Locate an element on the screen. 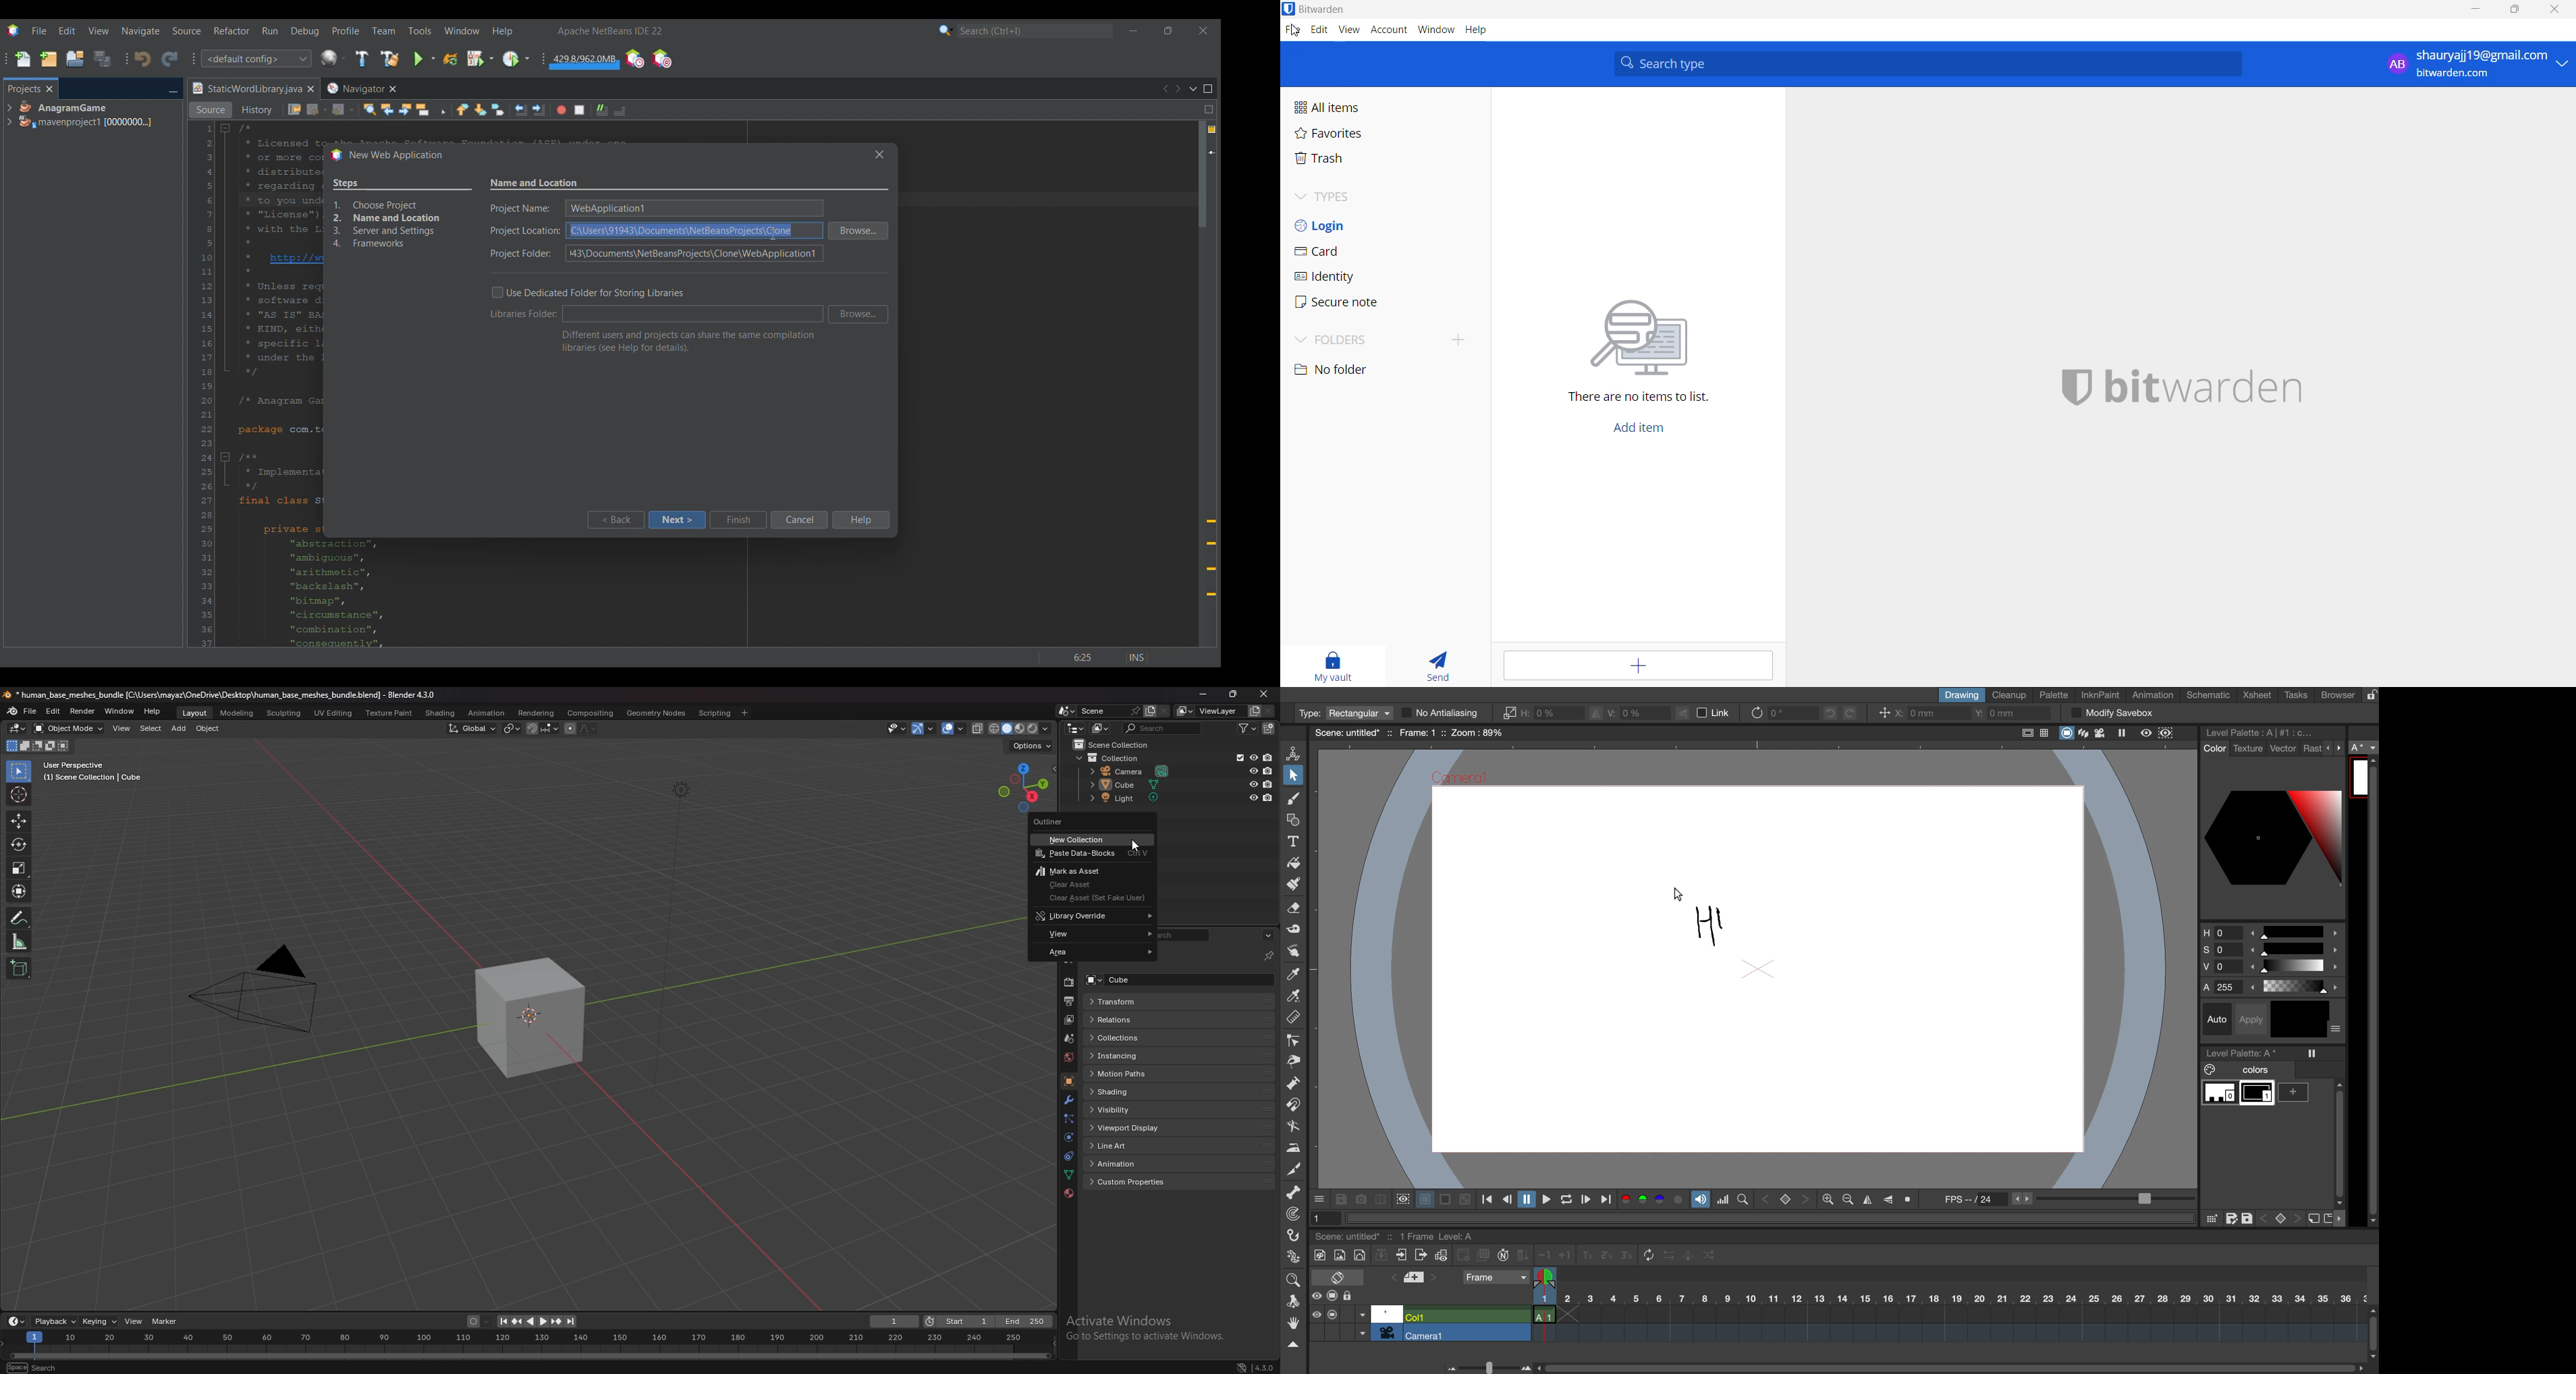 Image resolution: width=2576 pixels, height=1400 pixels. Pause I/O checks is located at coordinates (662, 59).